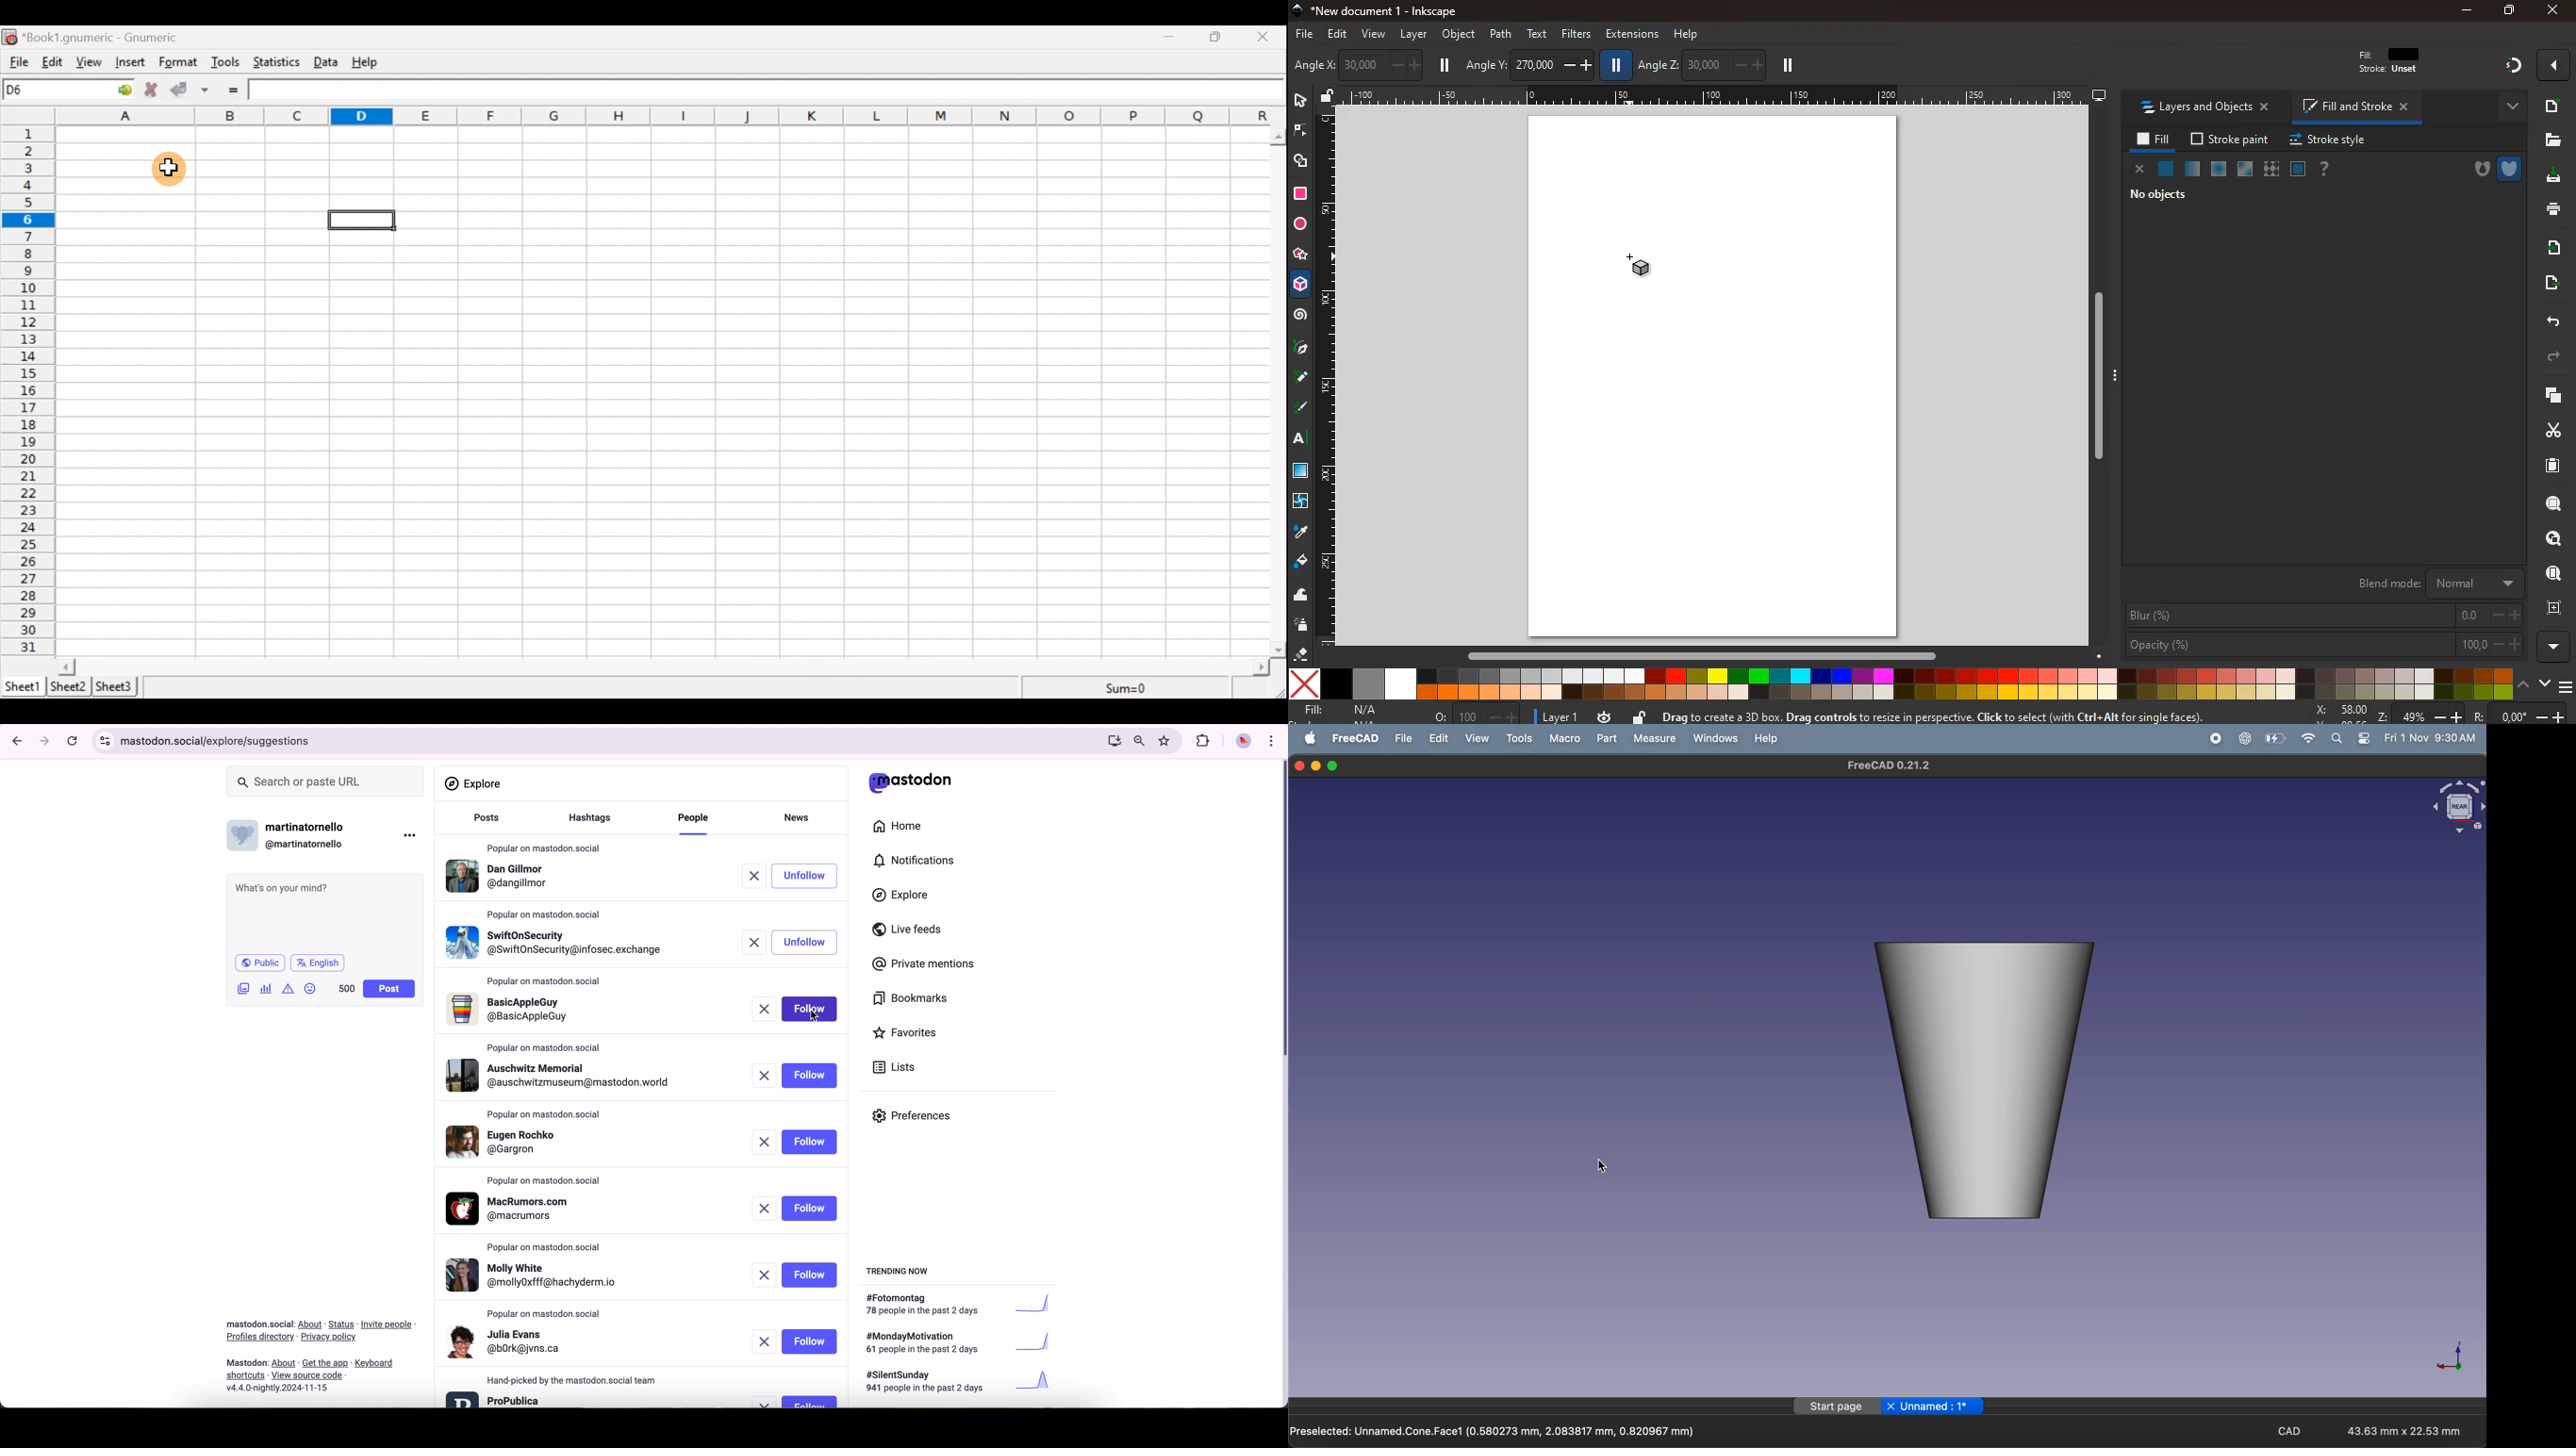 This screenshot has height=1456, width=2576. What do you see at coordinates (557, 941) in the screenshot?
I see `profile` at bounding box center [557, 941].